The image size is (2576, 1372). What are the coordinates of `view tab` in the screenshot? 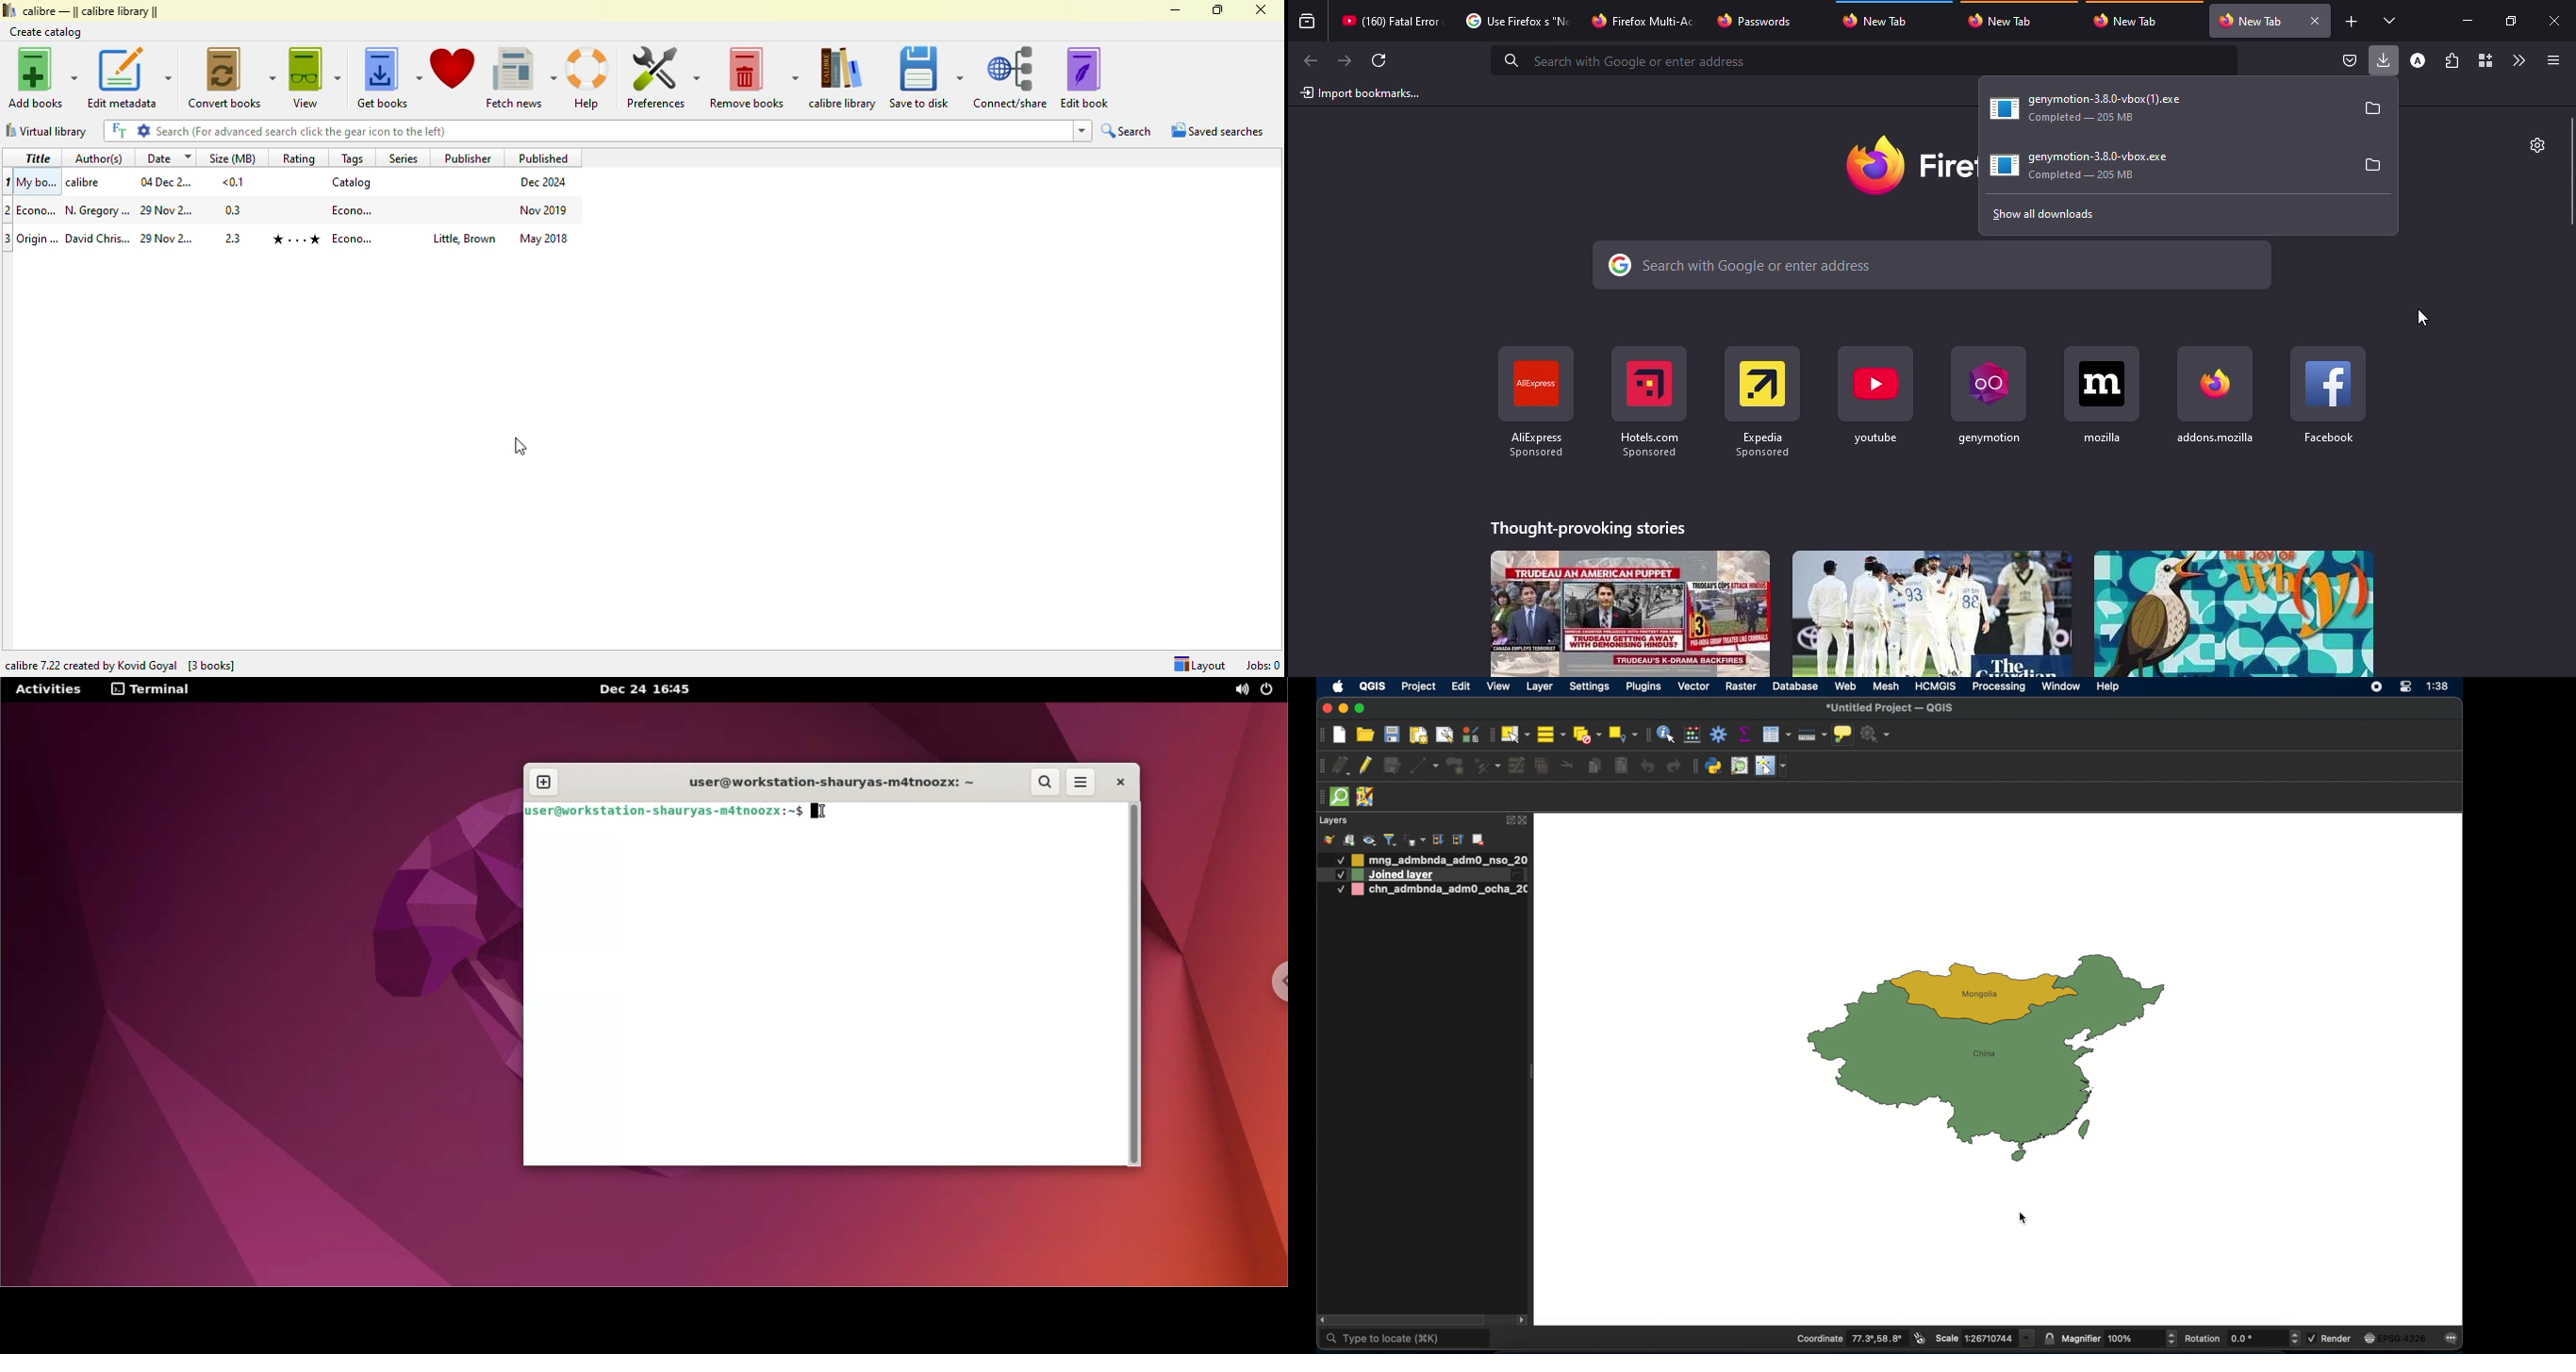 It's located at (2390, 20).